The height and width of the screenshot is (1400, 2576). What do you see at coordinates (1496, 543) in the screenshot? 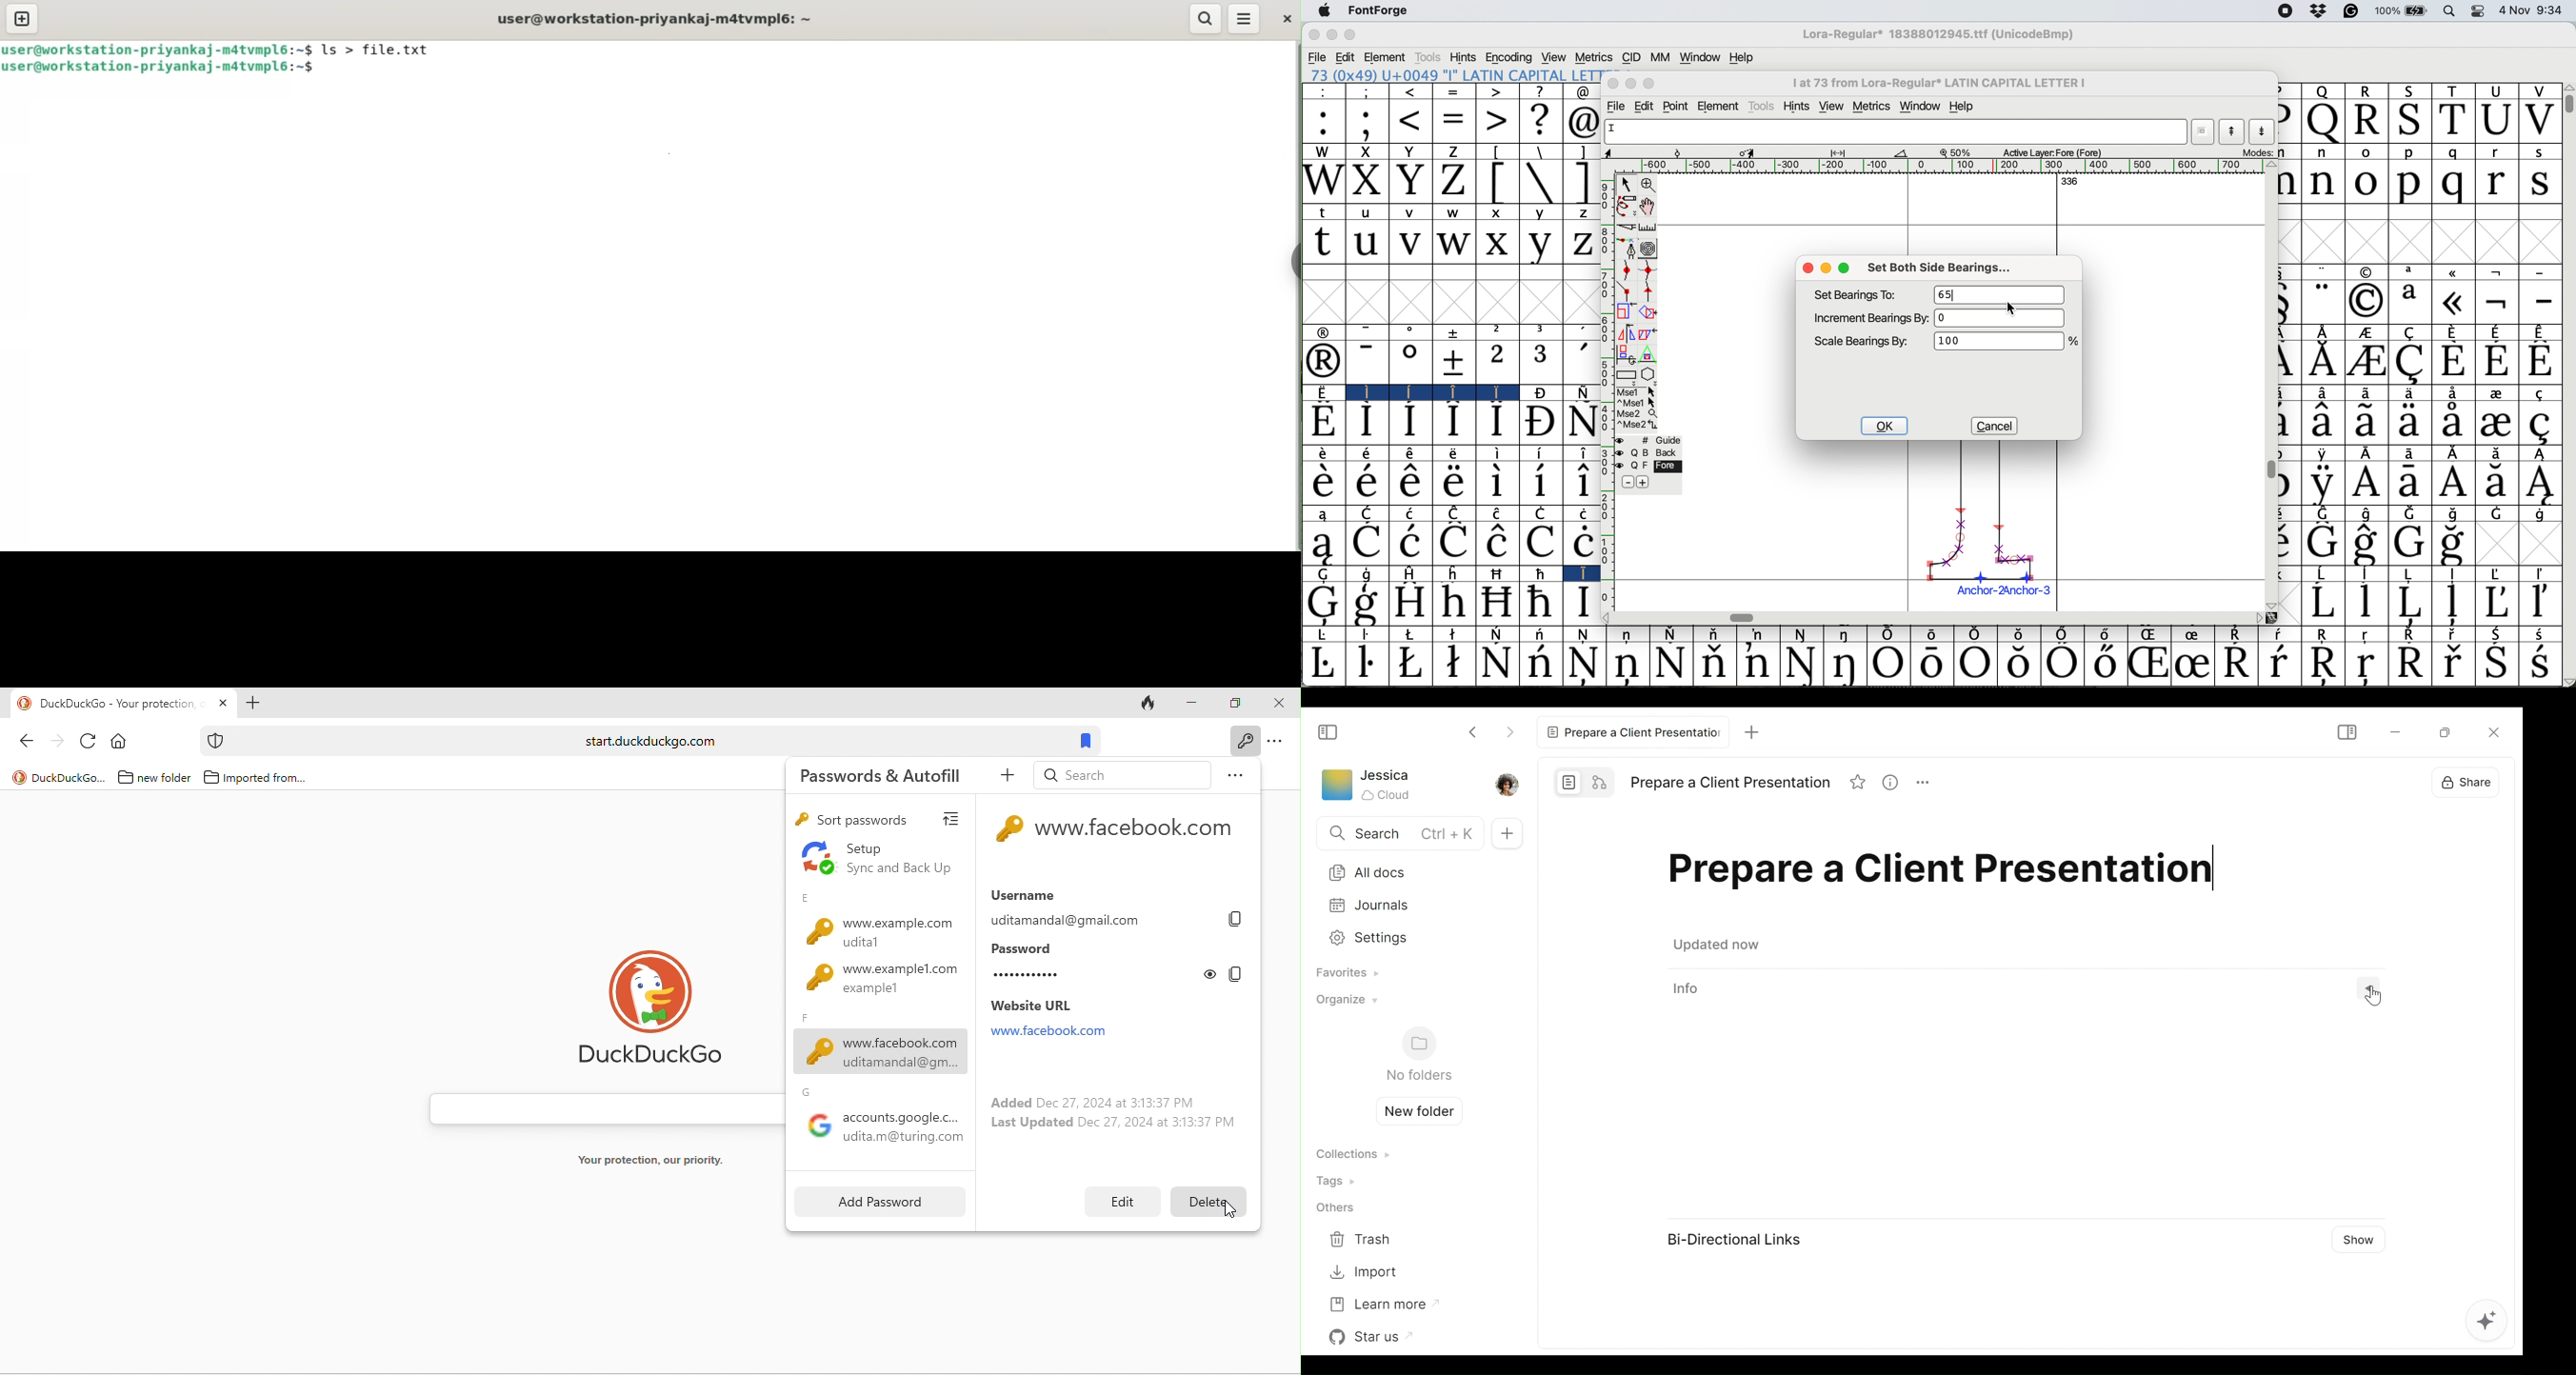
I see `Symbol` at bounding box center [1496, 543].